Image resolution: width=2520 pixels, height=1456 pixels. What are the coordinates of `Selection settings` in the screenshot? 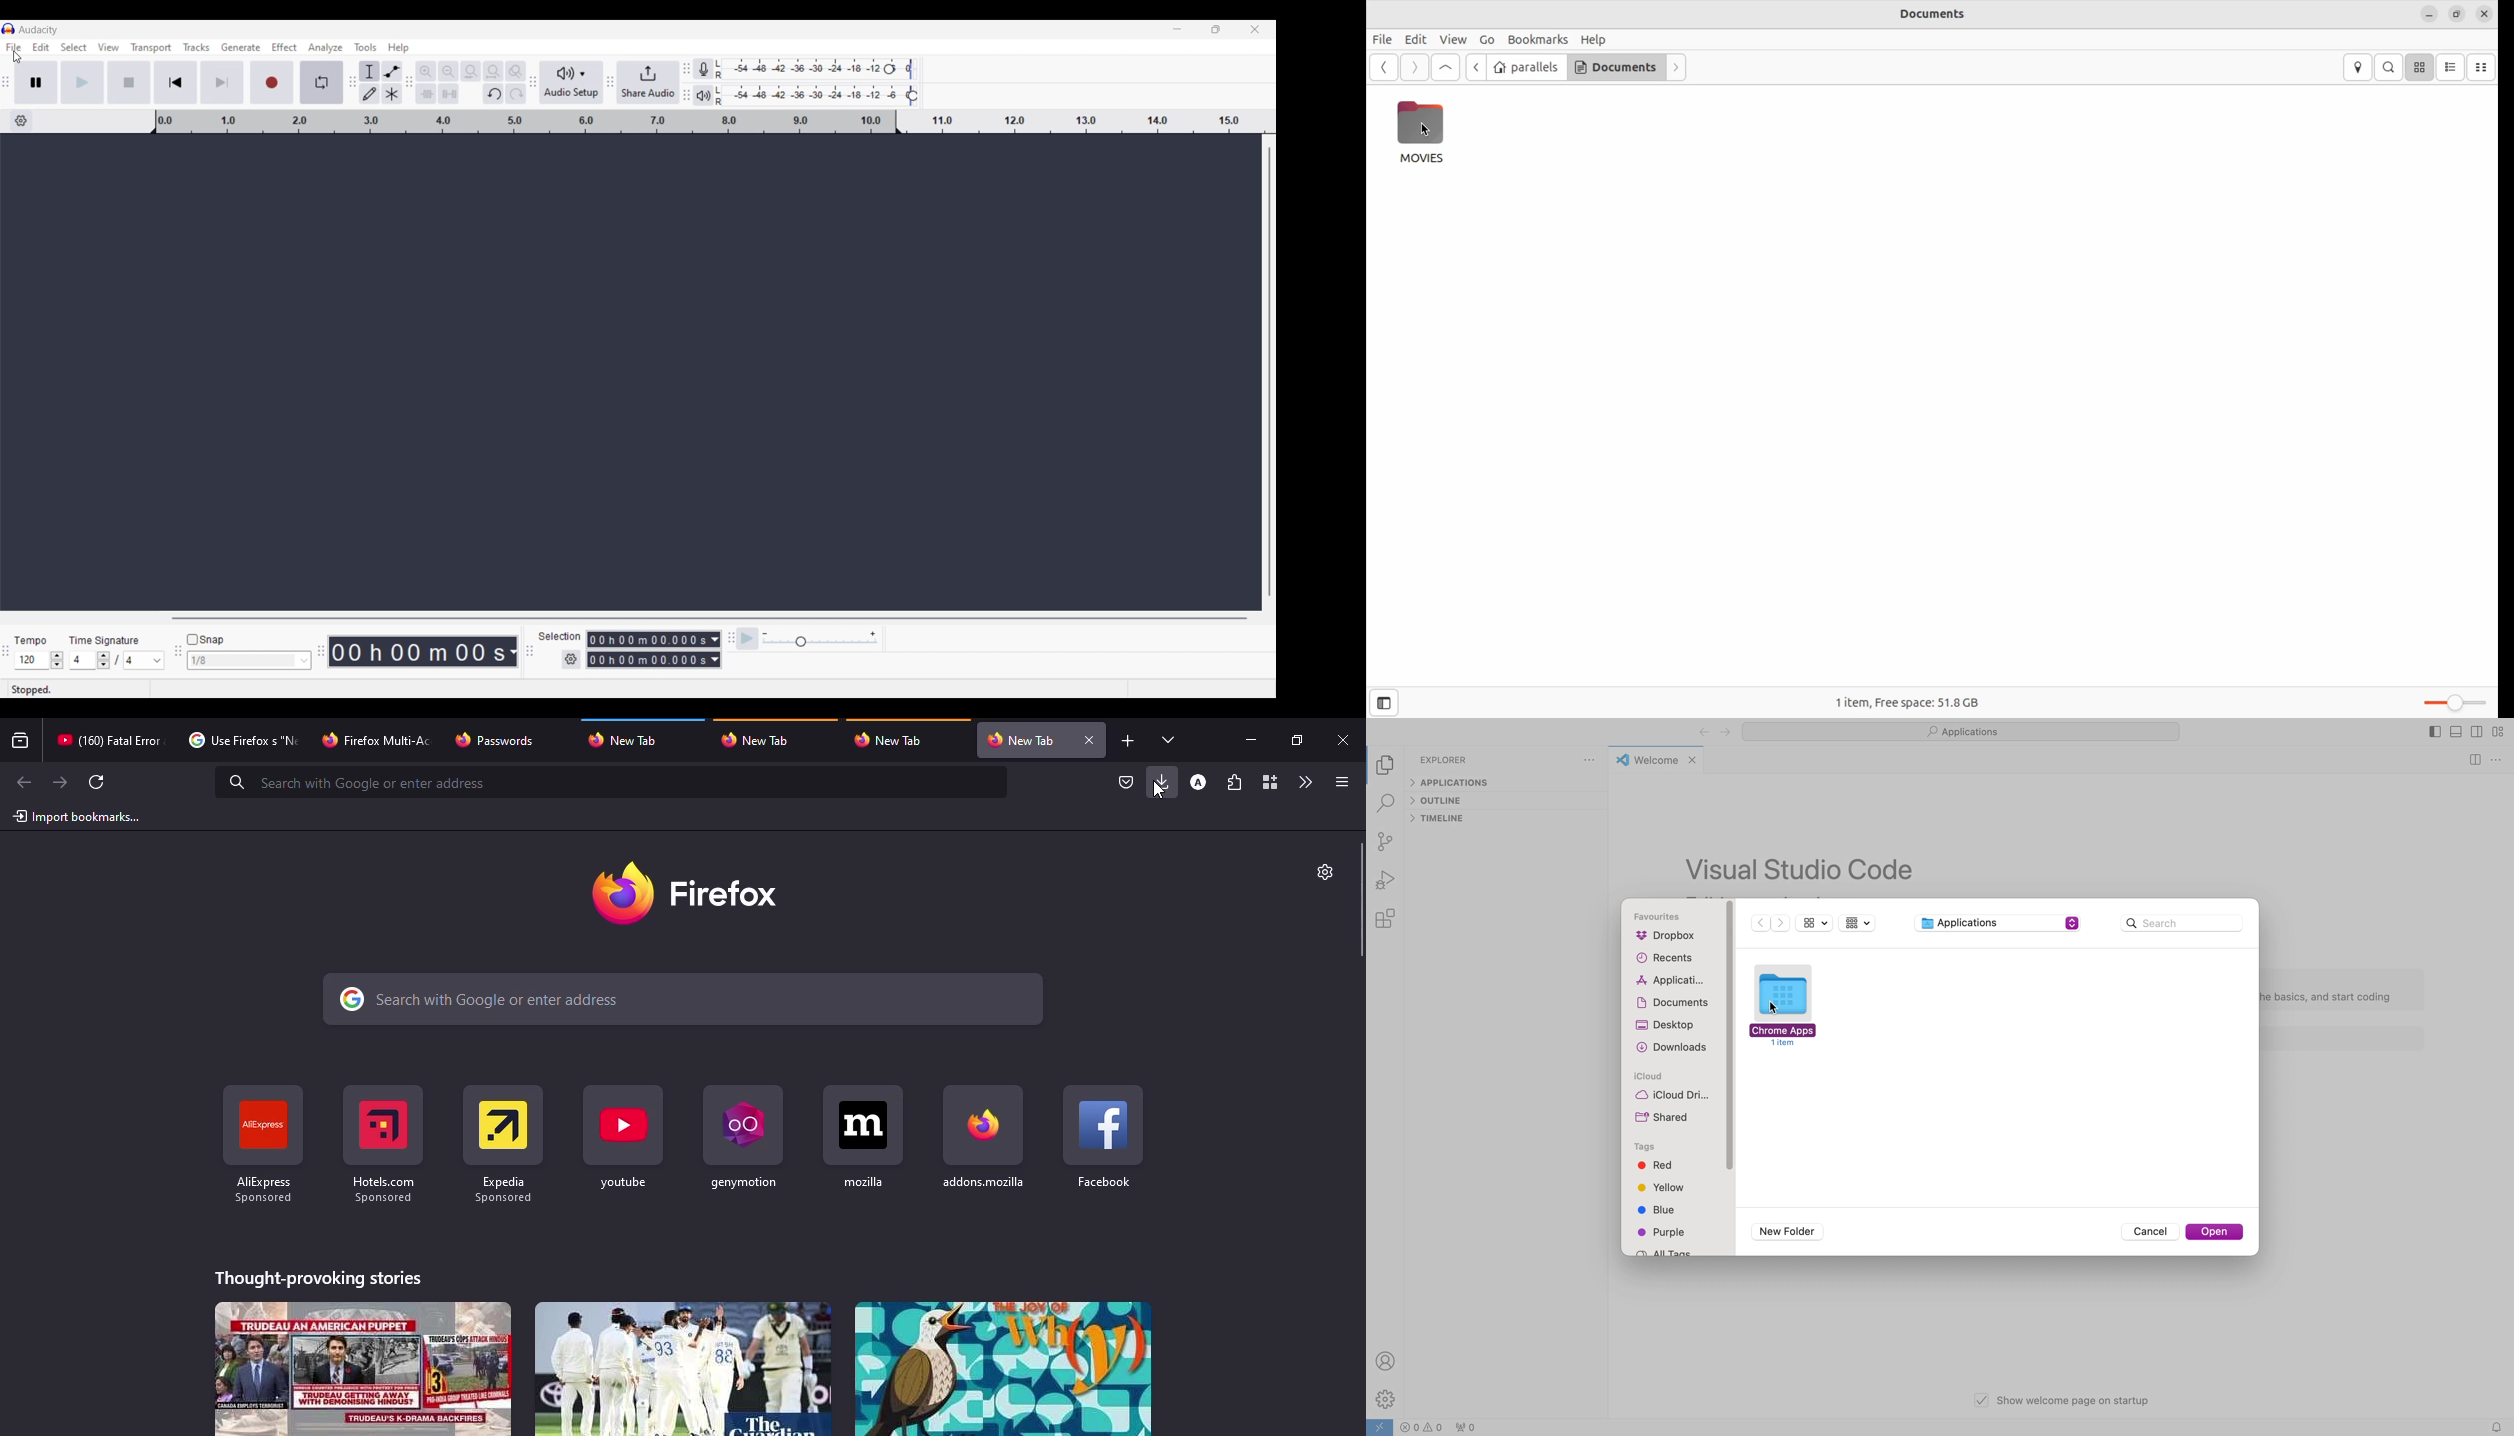 It's located at (572, 659).